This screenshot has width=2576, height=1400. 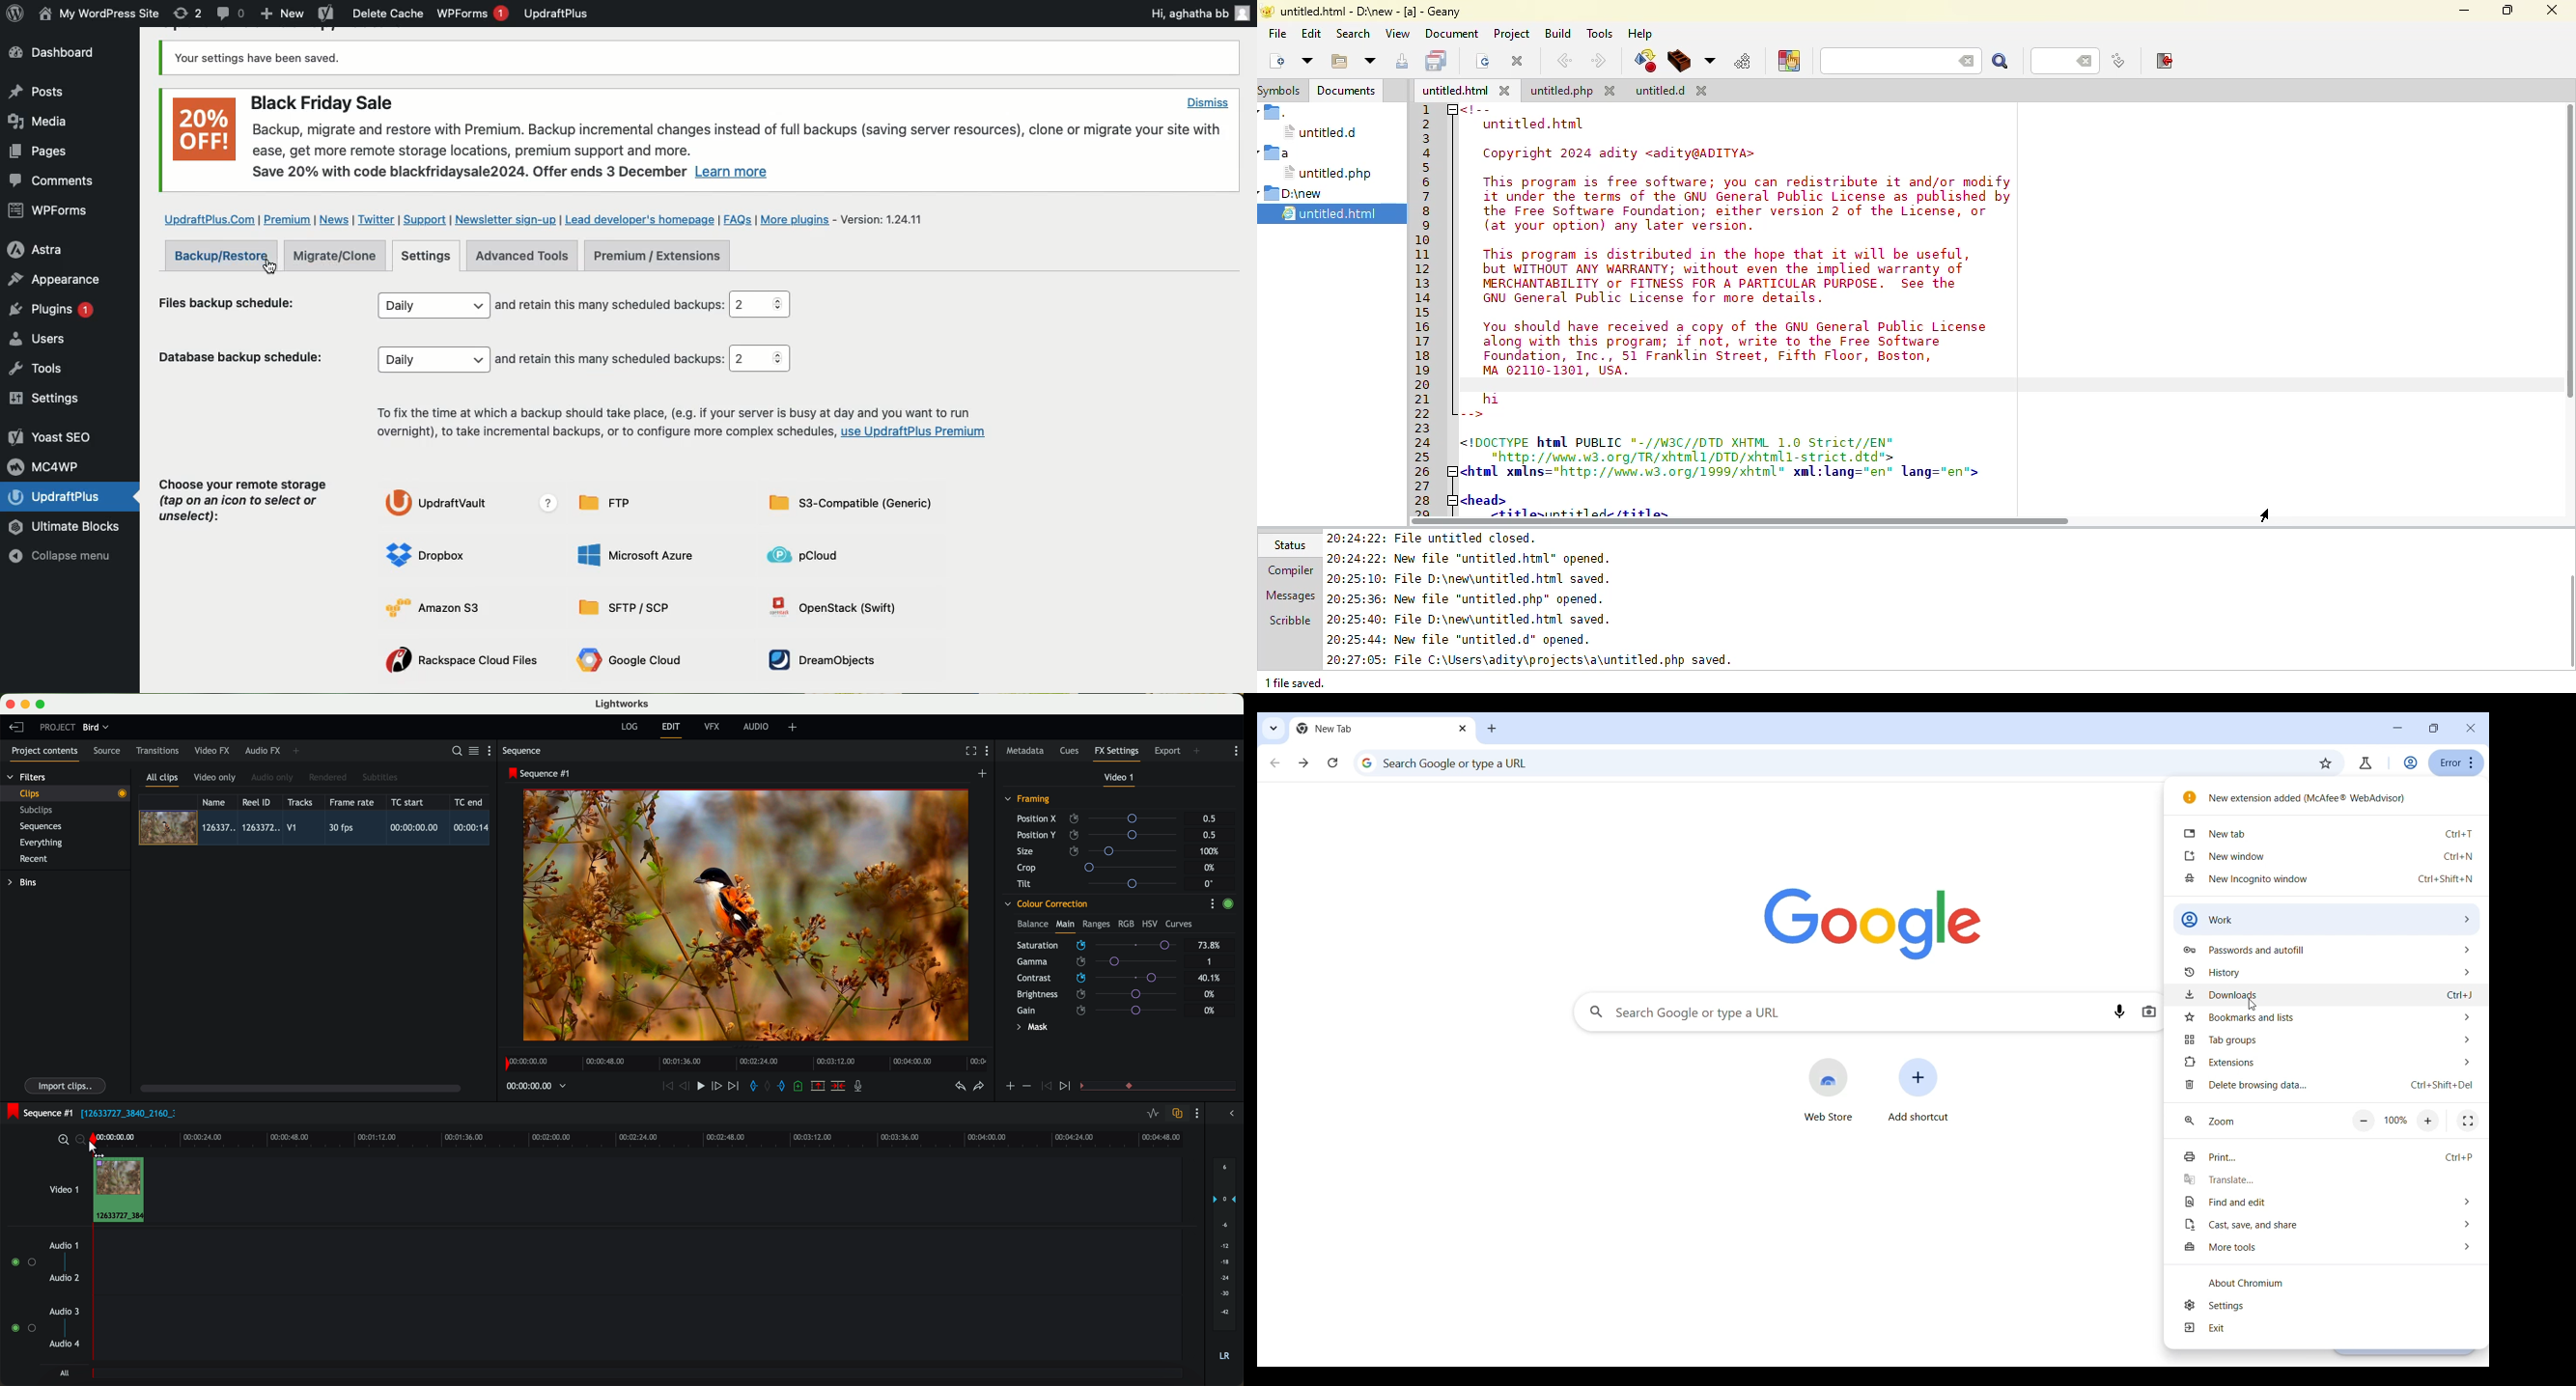 I want to click on applied effect, so click(x=748, y=915).